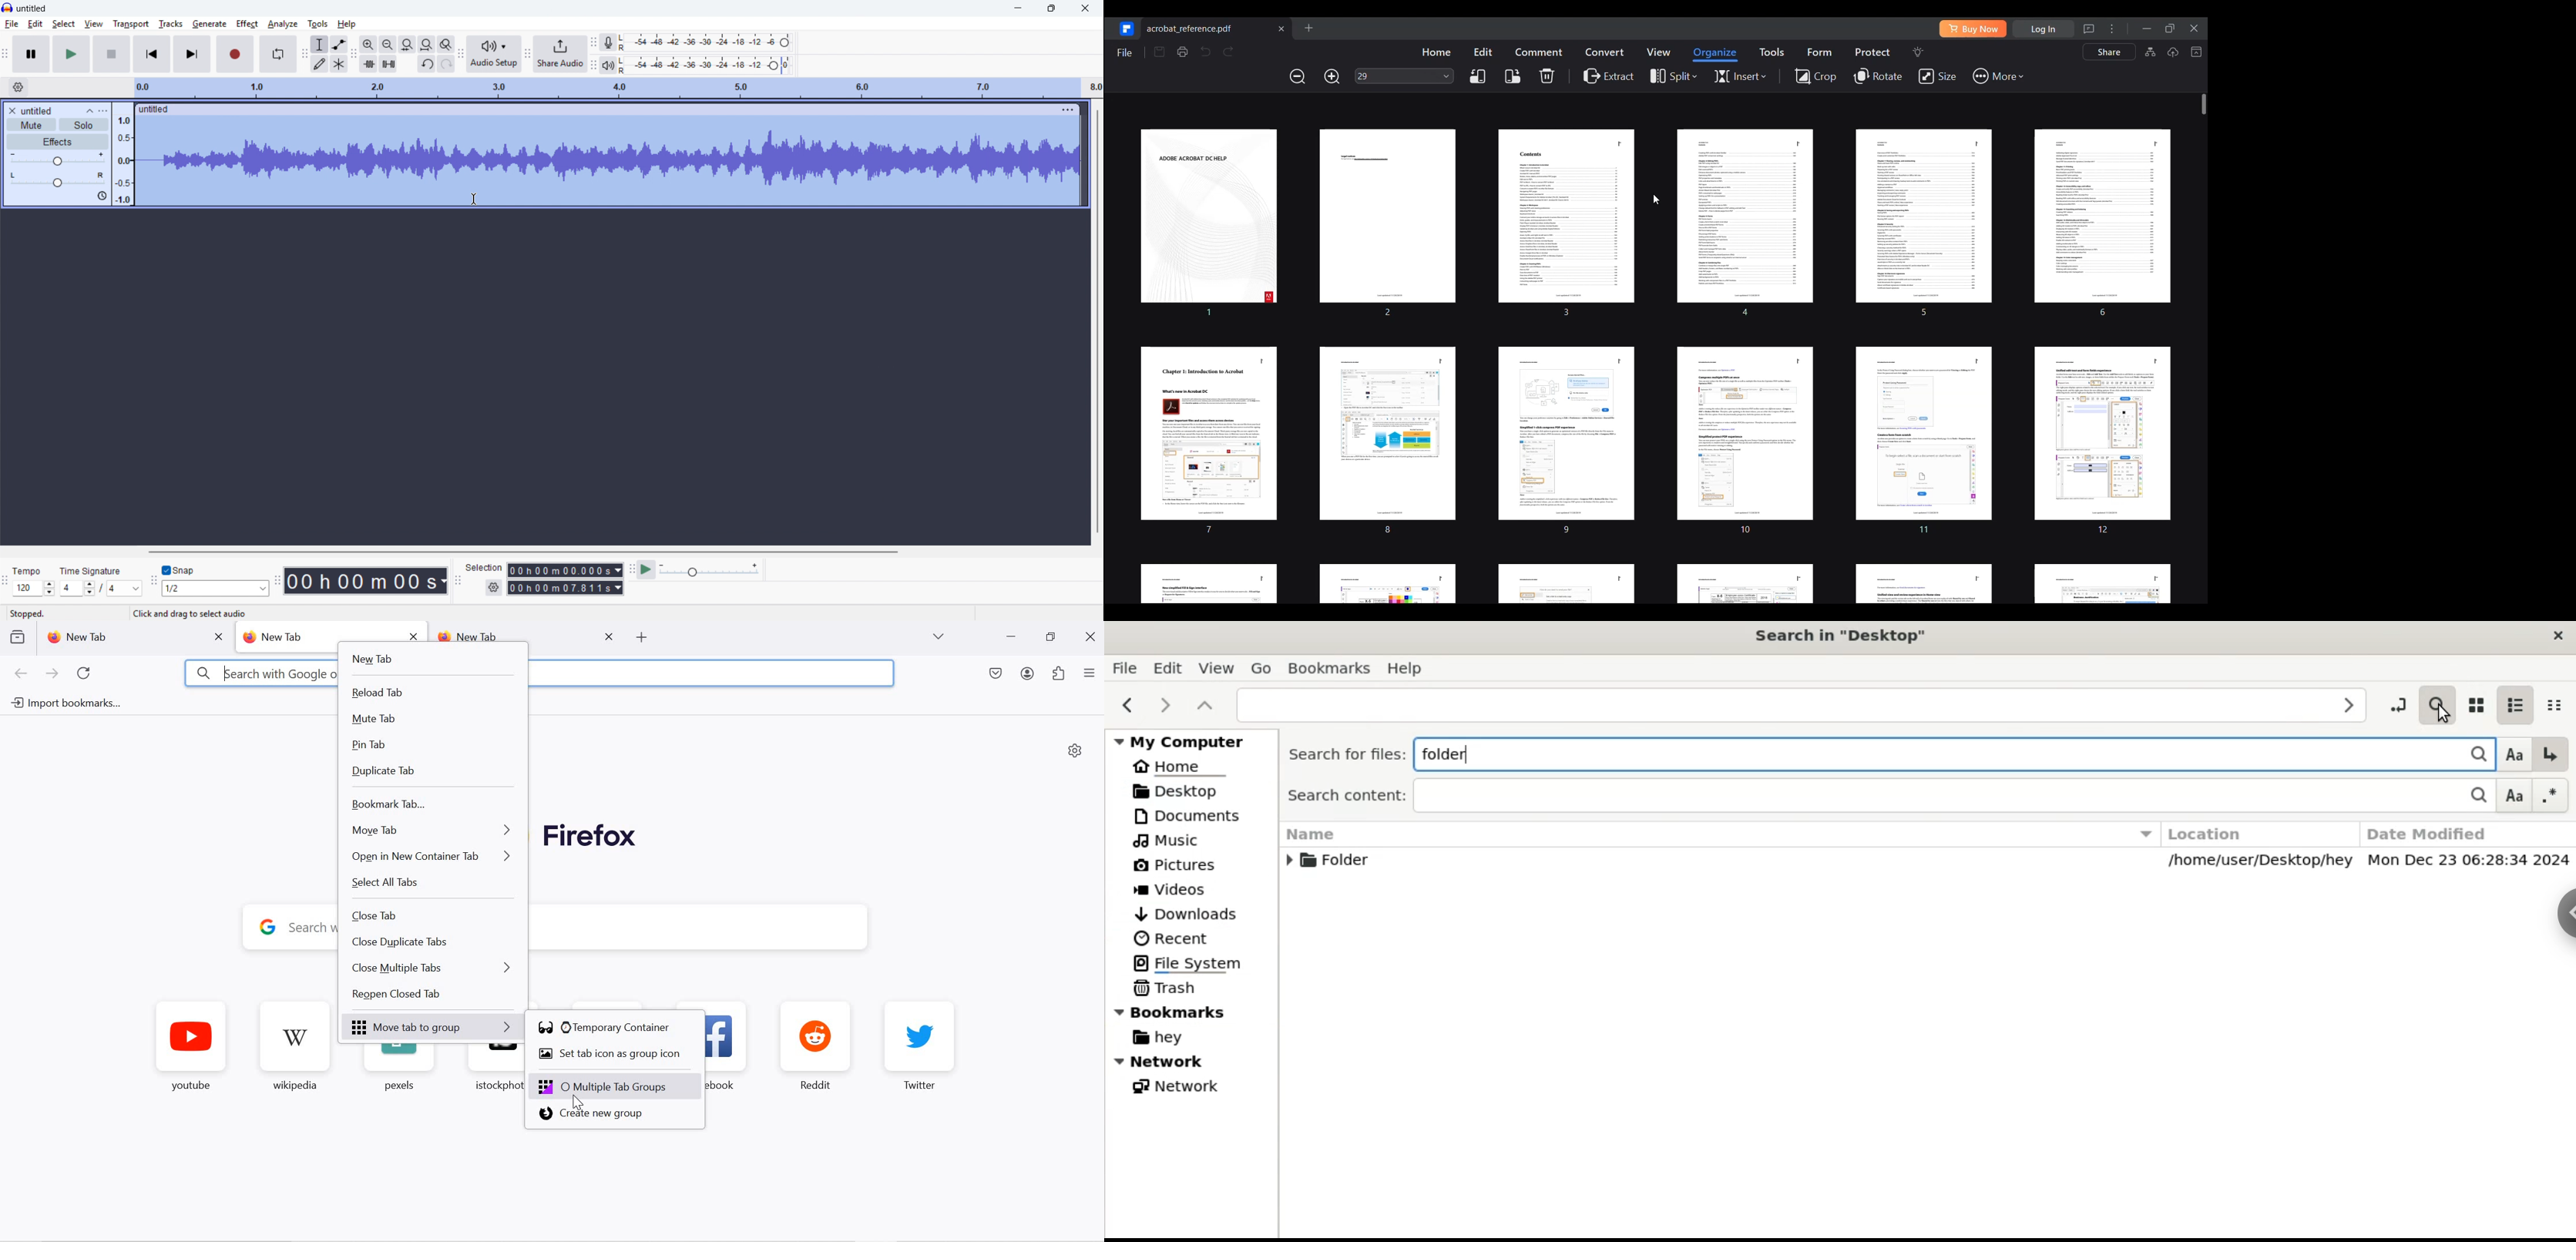 The width and height of the screenshot is (2576, 1260). What do you see at coordinates (597, 109) in the screenshot?
I see `Click to drag ` at bounding box center [597, 109].